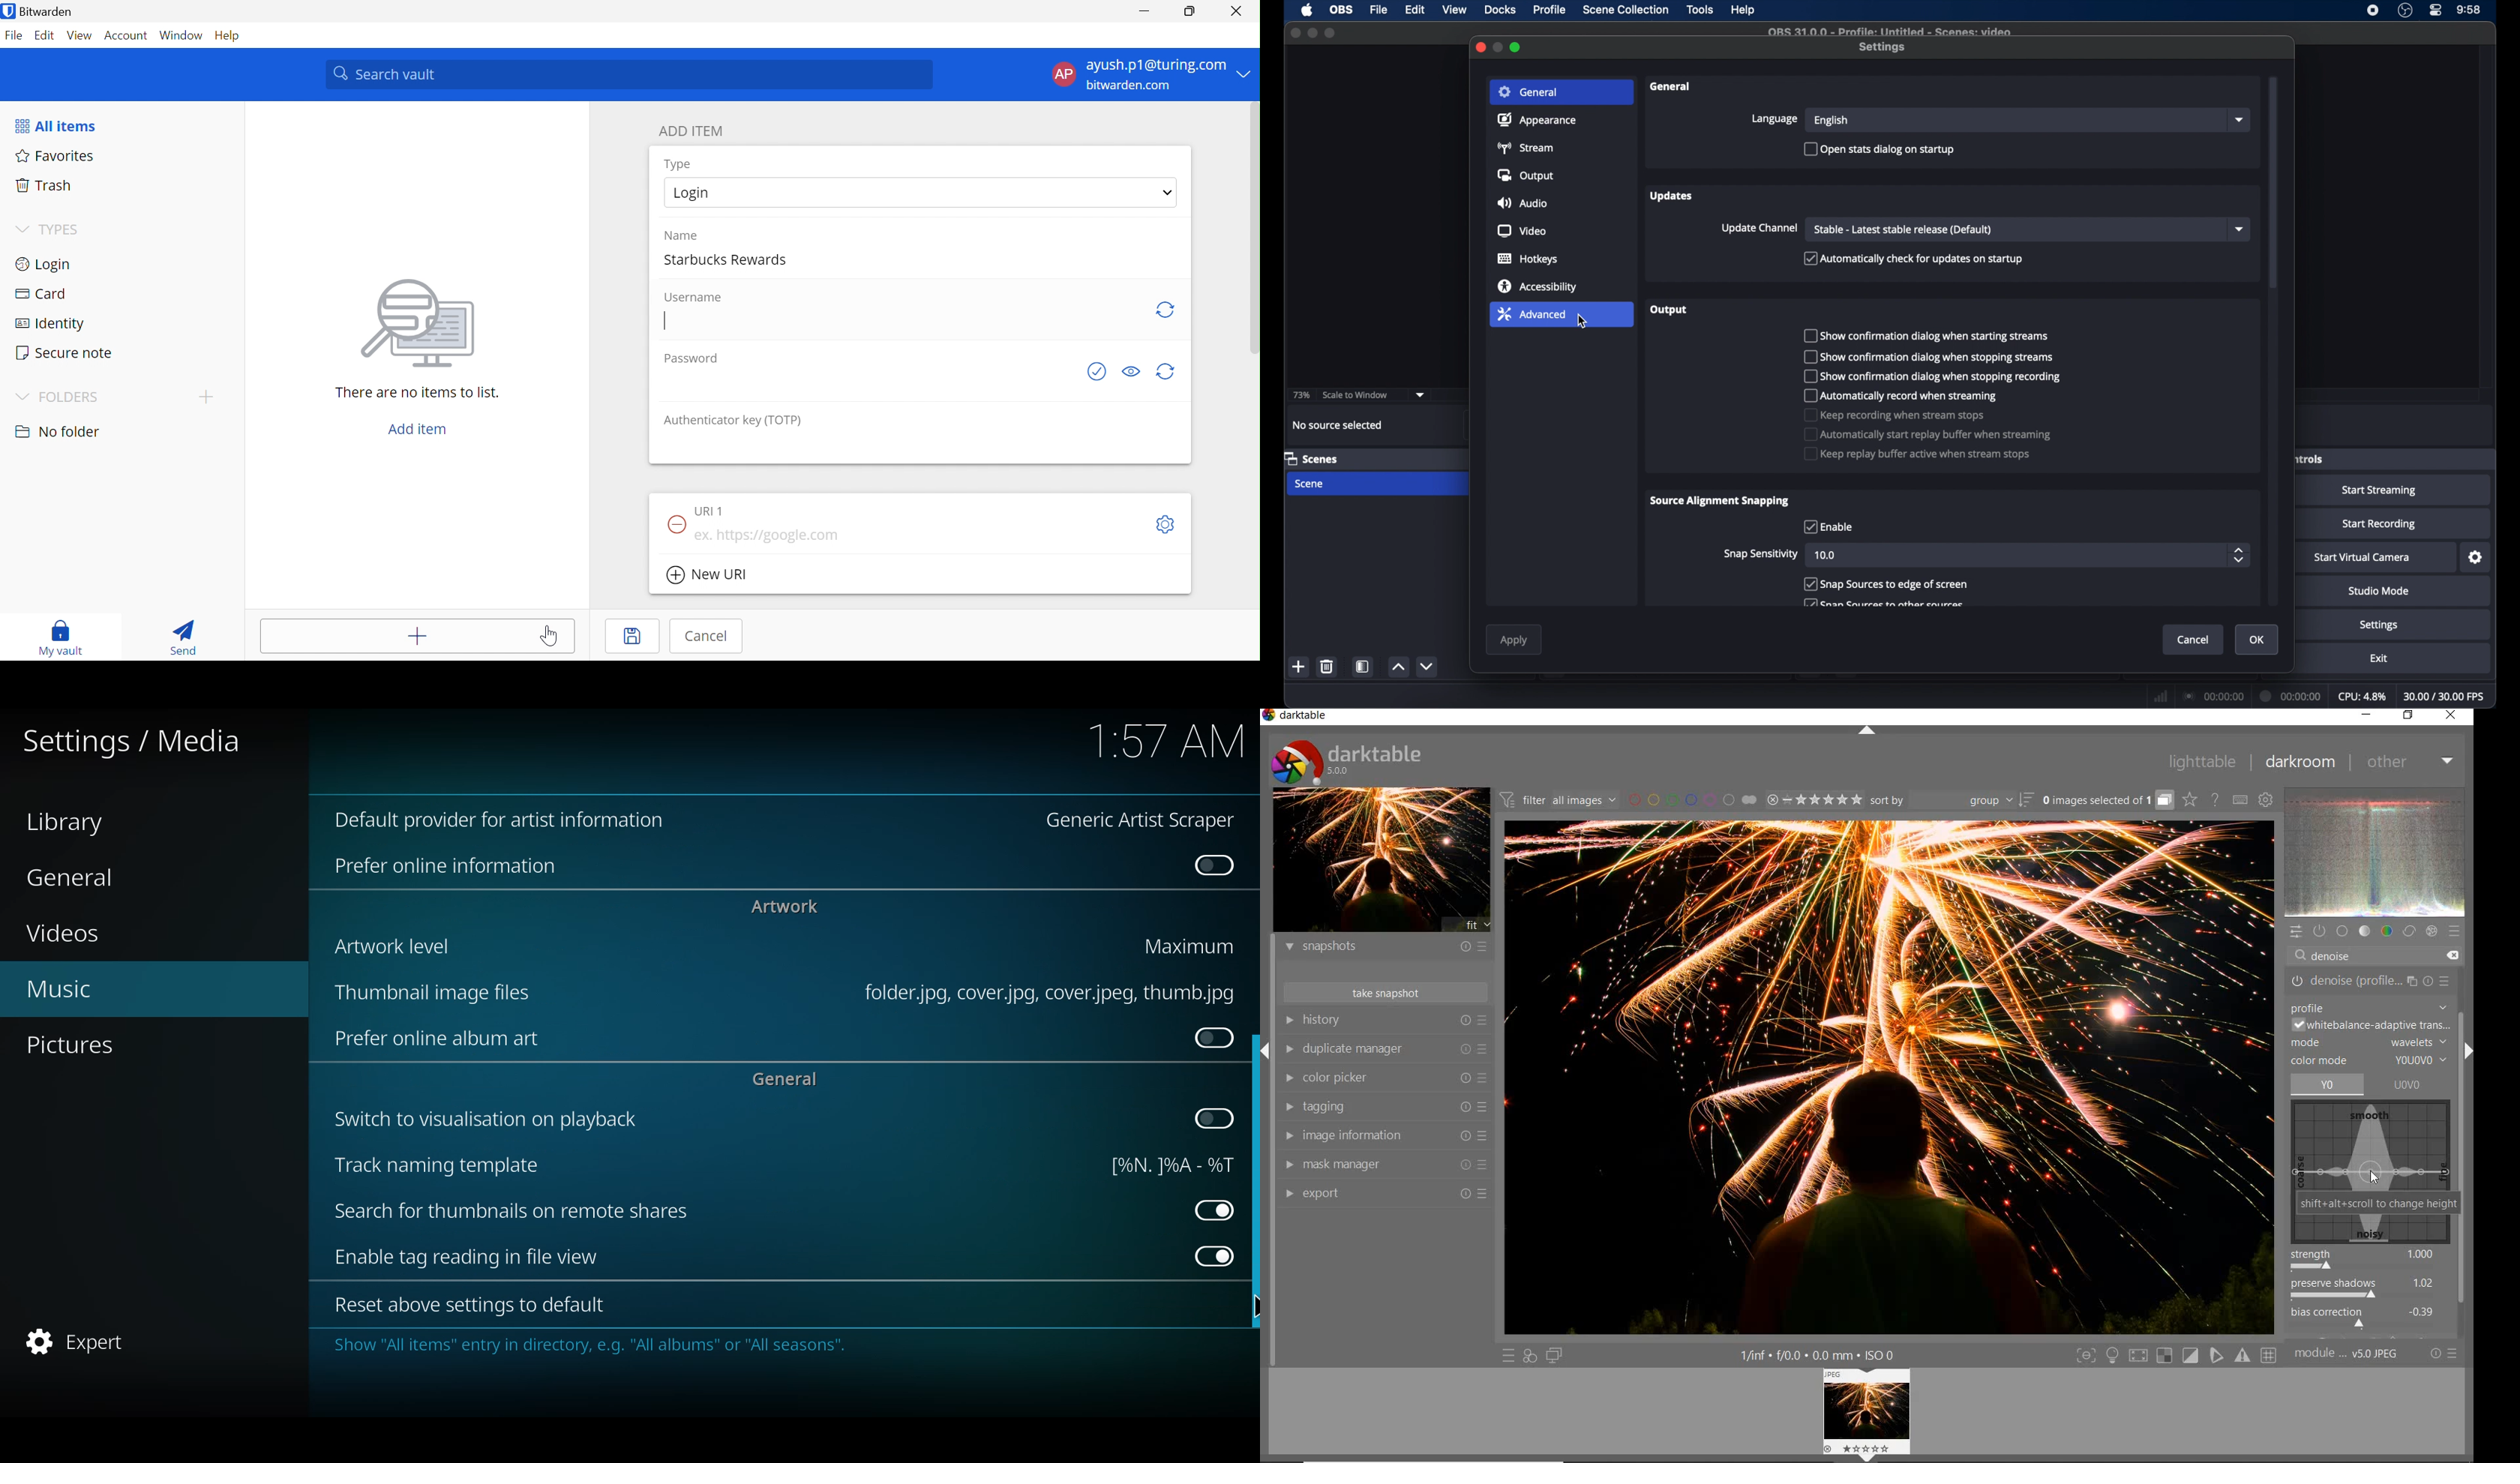 This screenshot has height=1484, width=2520. What do you see at coordinates (1895, 415) in the screenshot?
I see `checkbox` at bounding box center [1895, 415].